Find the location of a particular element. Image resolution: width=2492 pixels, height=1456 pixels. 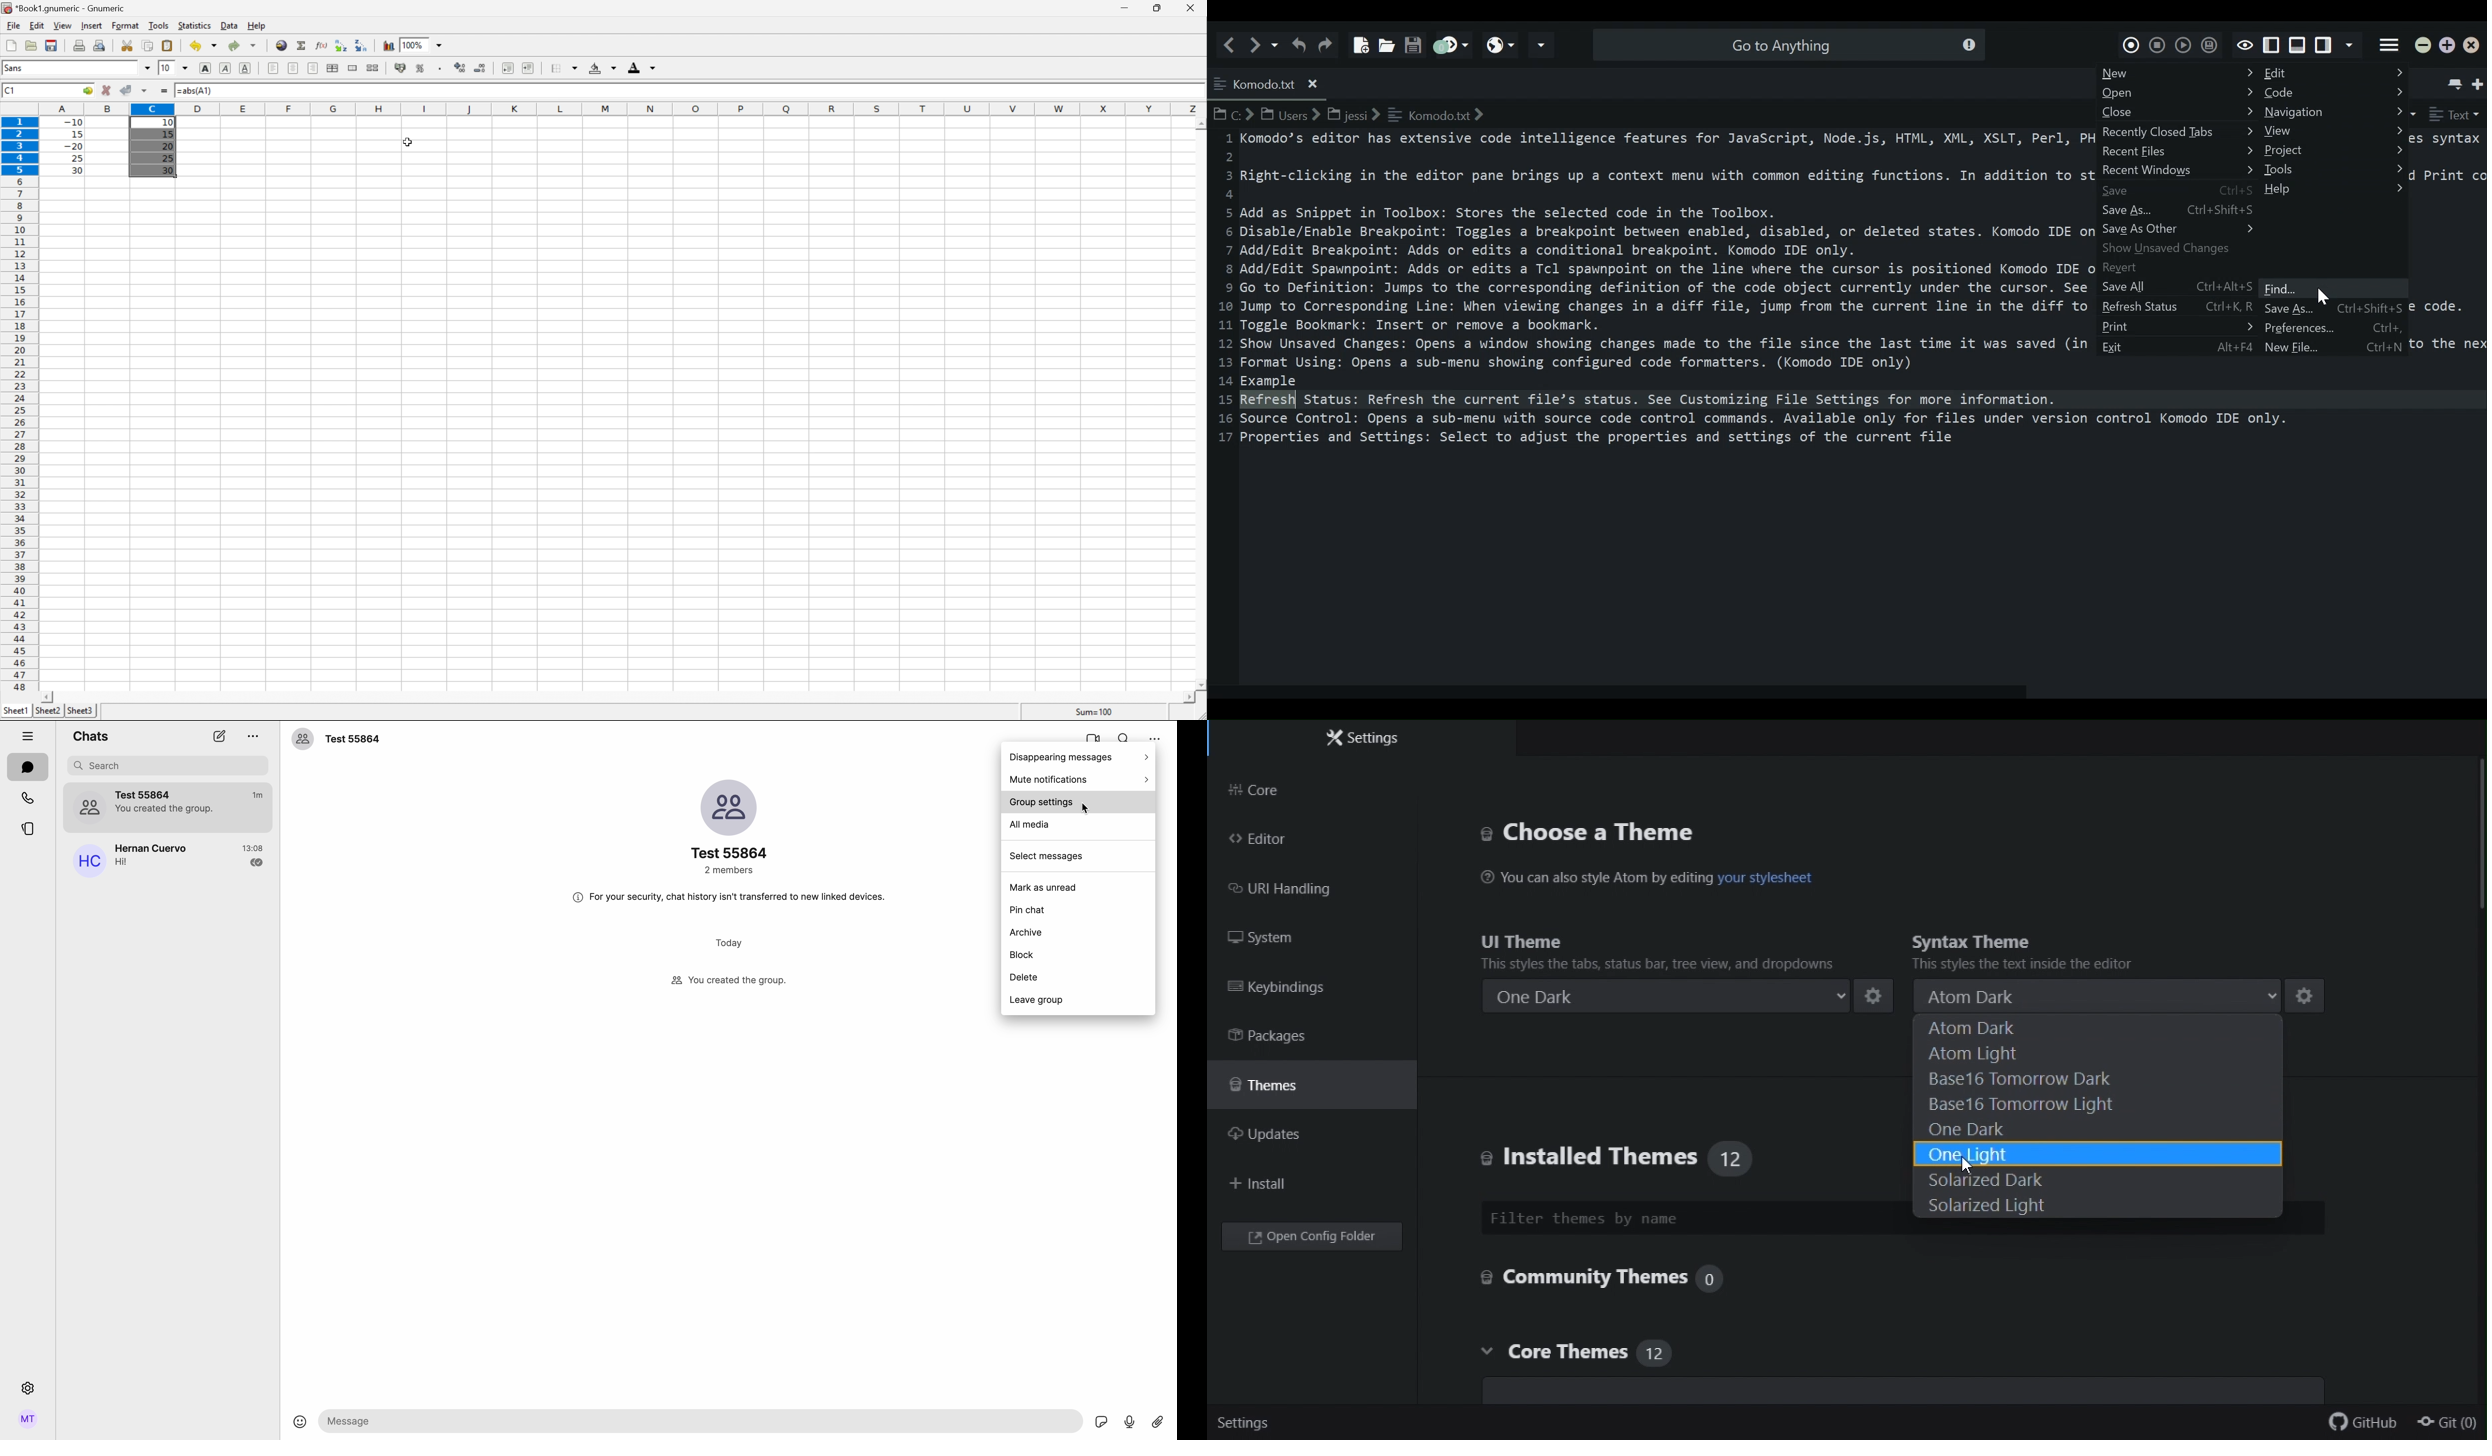

Search is located at coordinates (1786, 44).